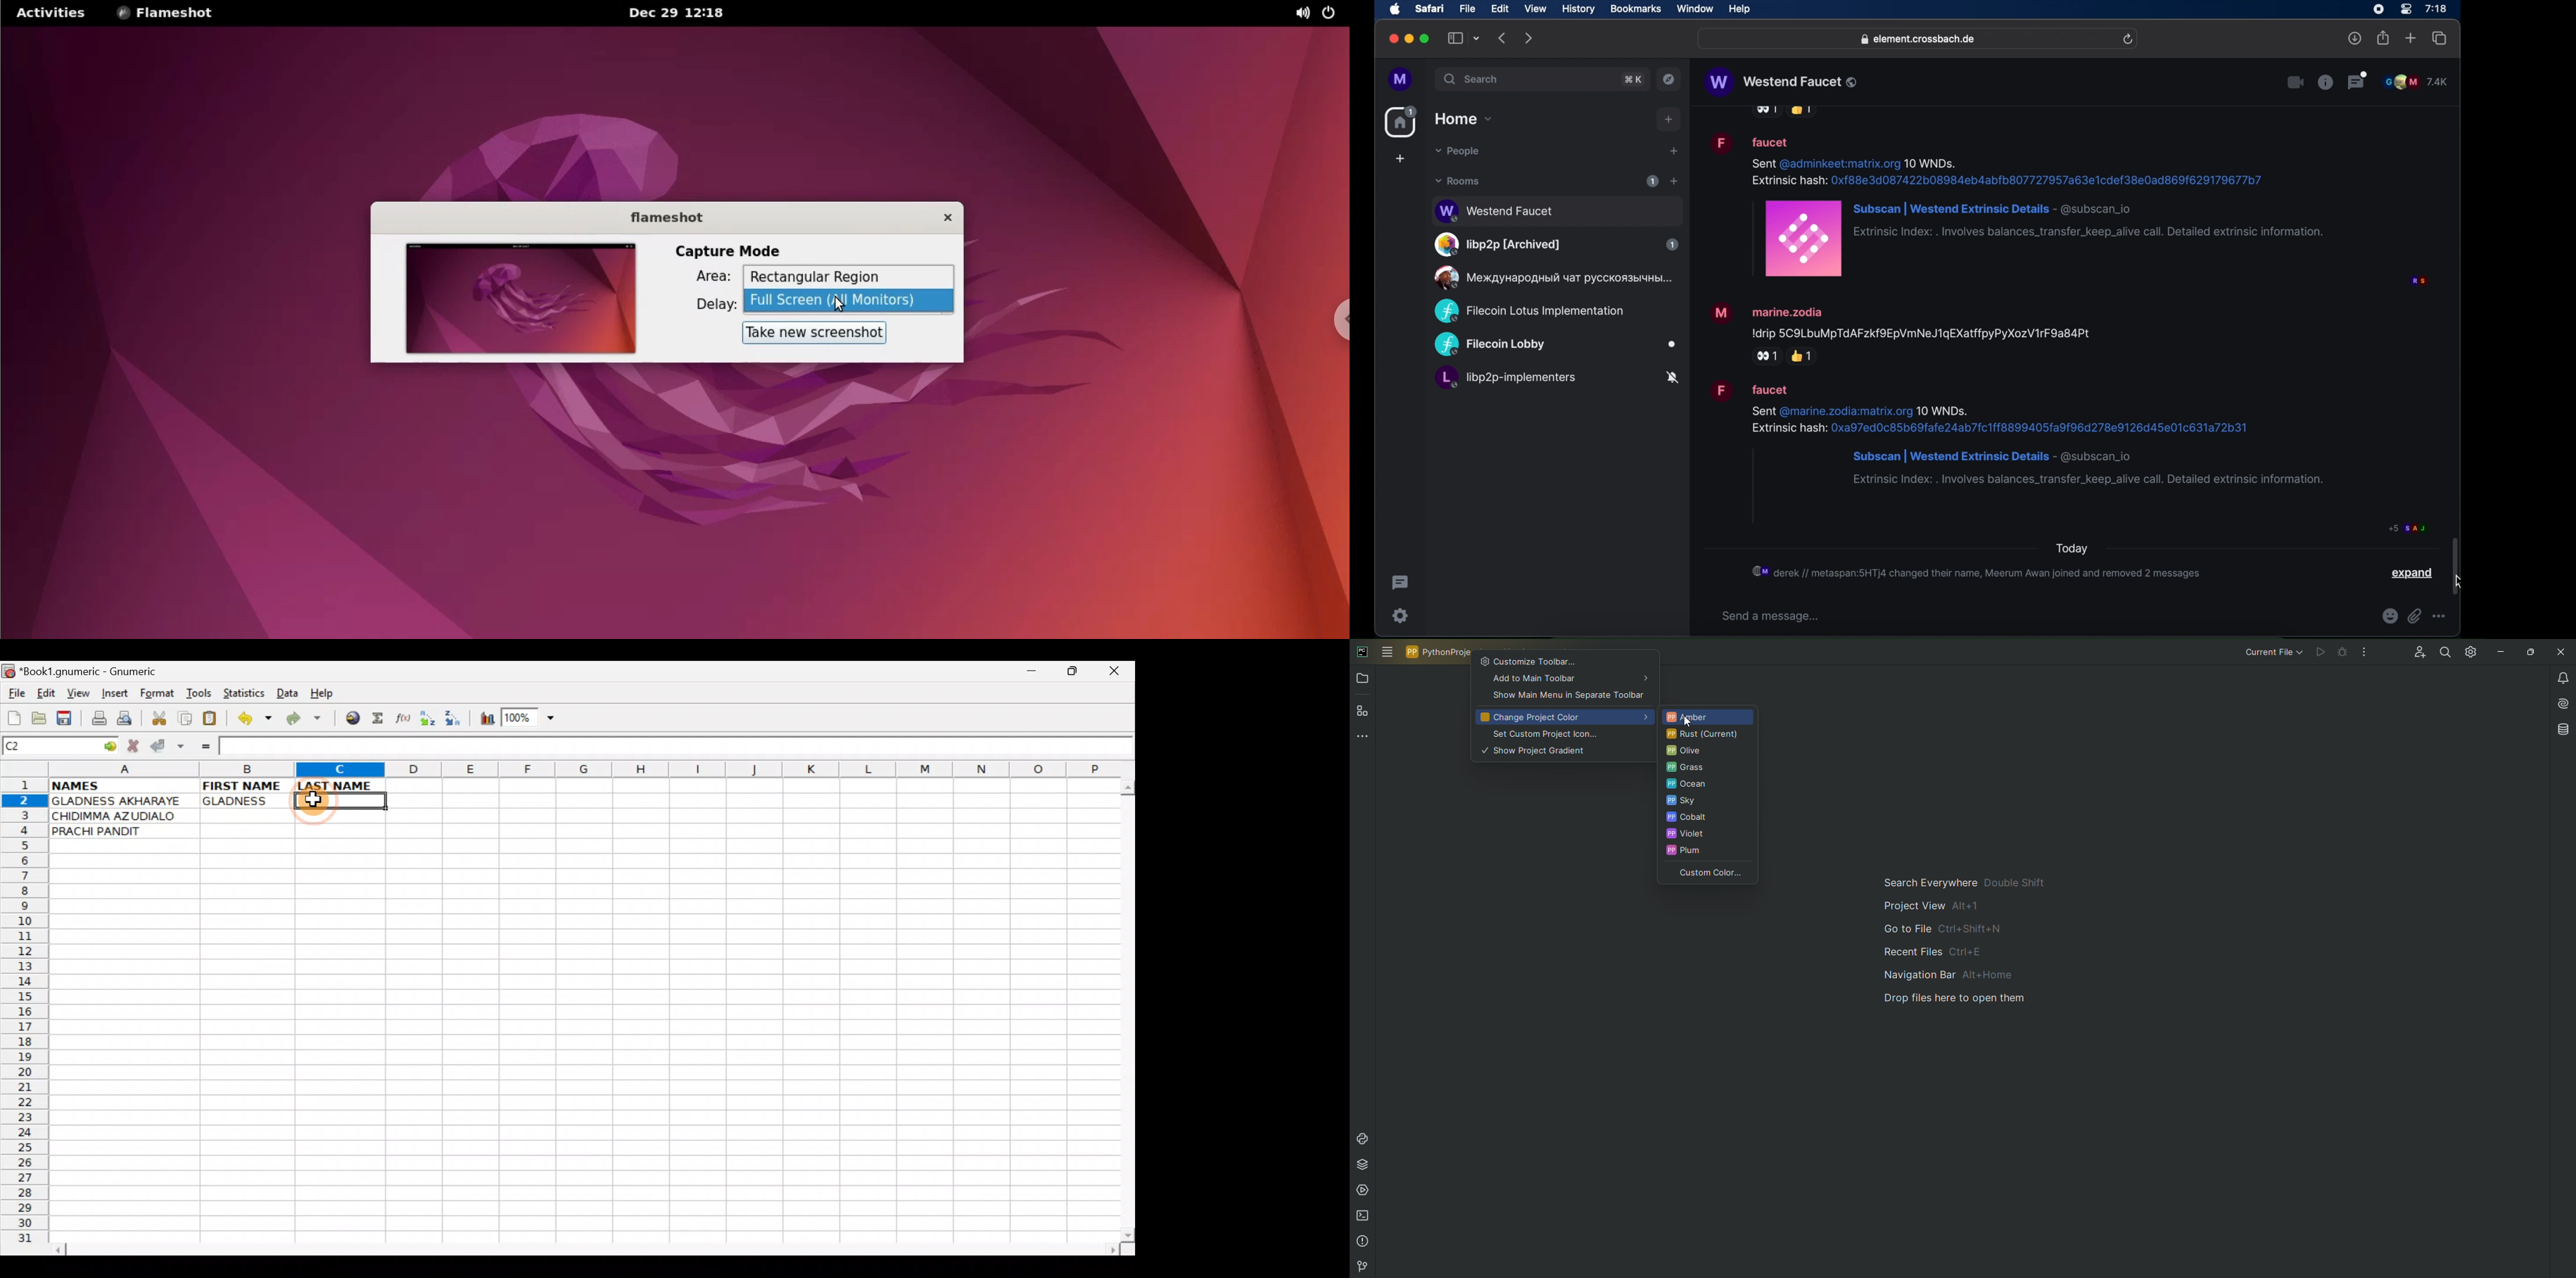 The width and height of the screenshot is (2576, 1288). I want to click on Open a file, so click(41, 717).